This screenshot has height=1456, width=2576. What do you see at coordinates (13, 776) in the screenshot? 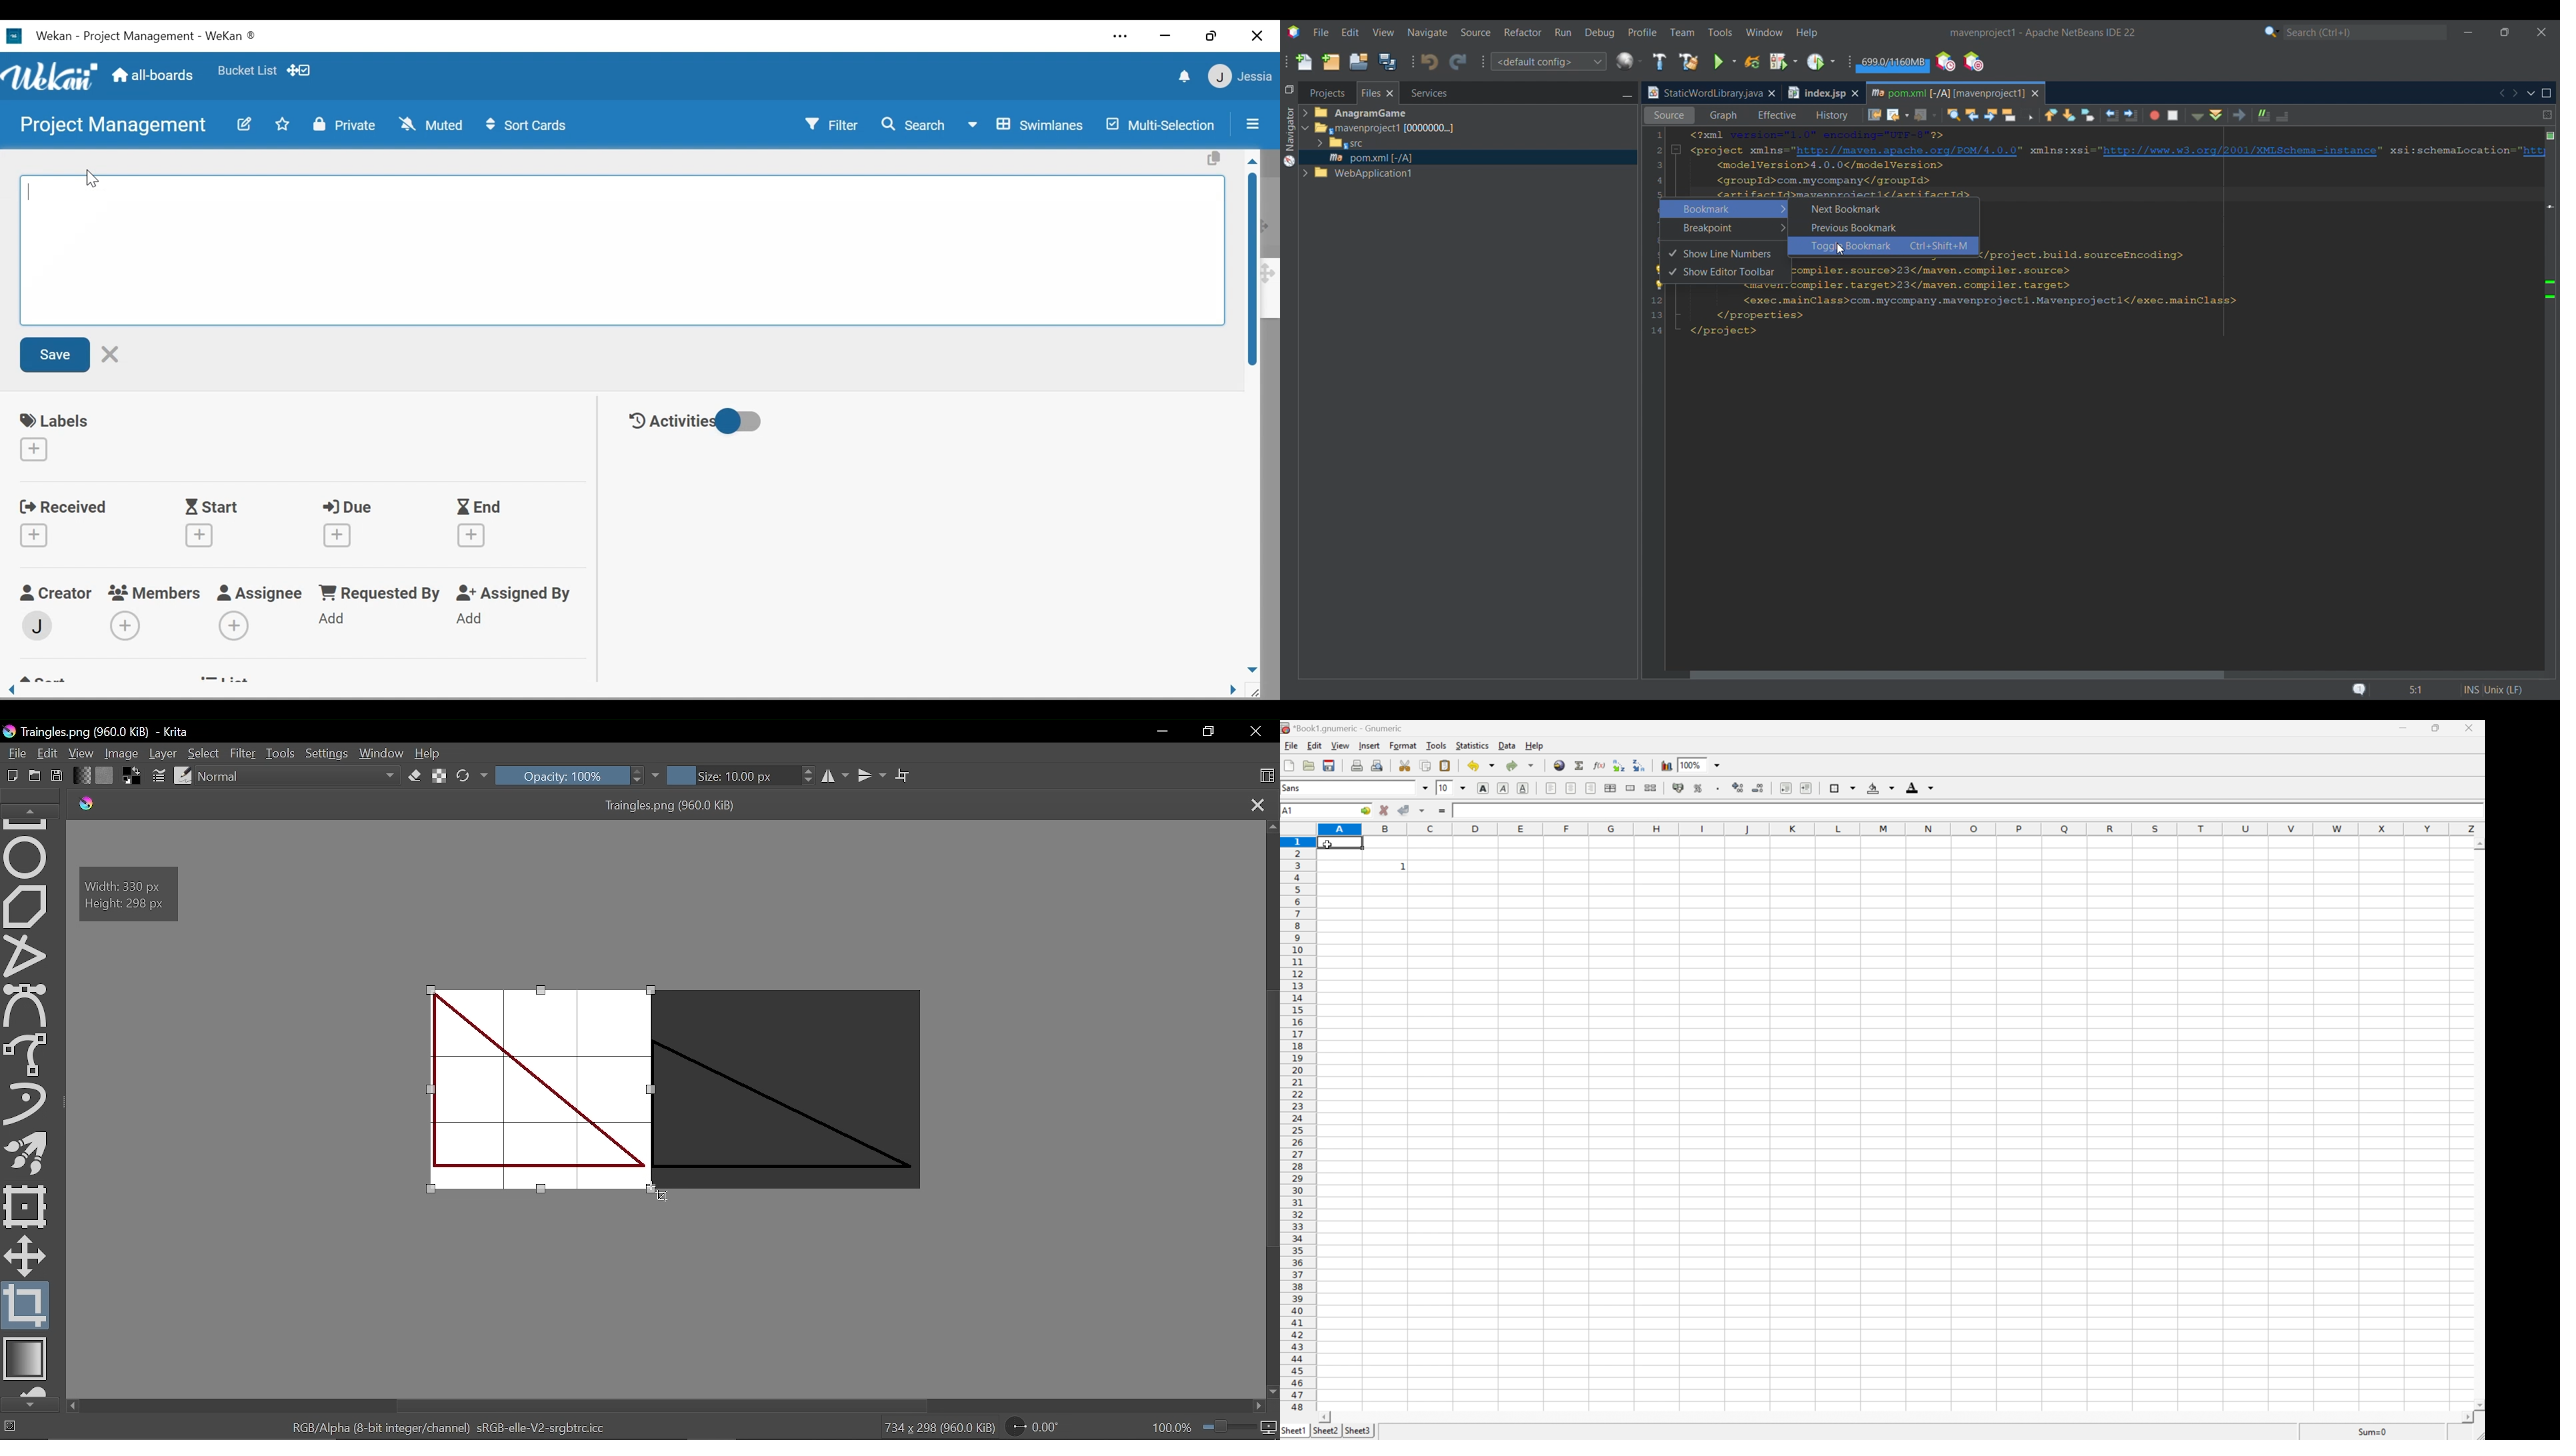
I see `Create new document` at bounding box center [13, 776].